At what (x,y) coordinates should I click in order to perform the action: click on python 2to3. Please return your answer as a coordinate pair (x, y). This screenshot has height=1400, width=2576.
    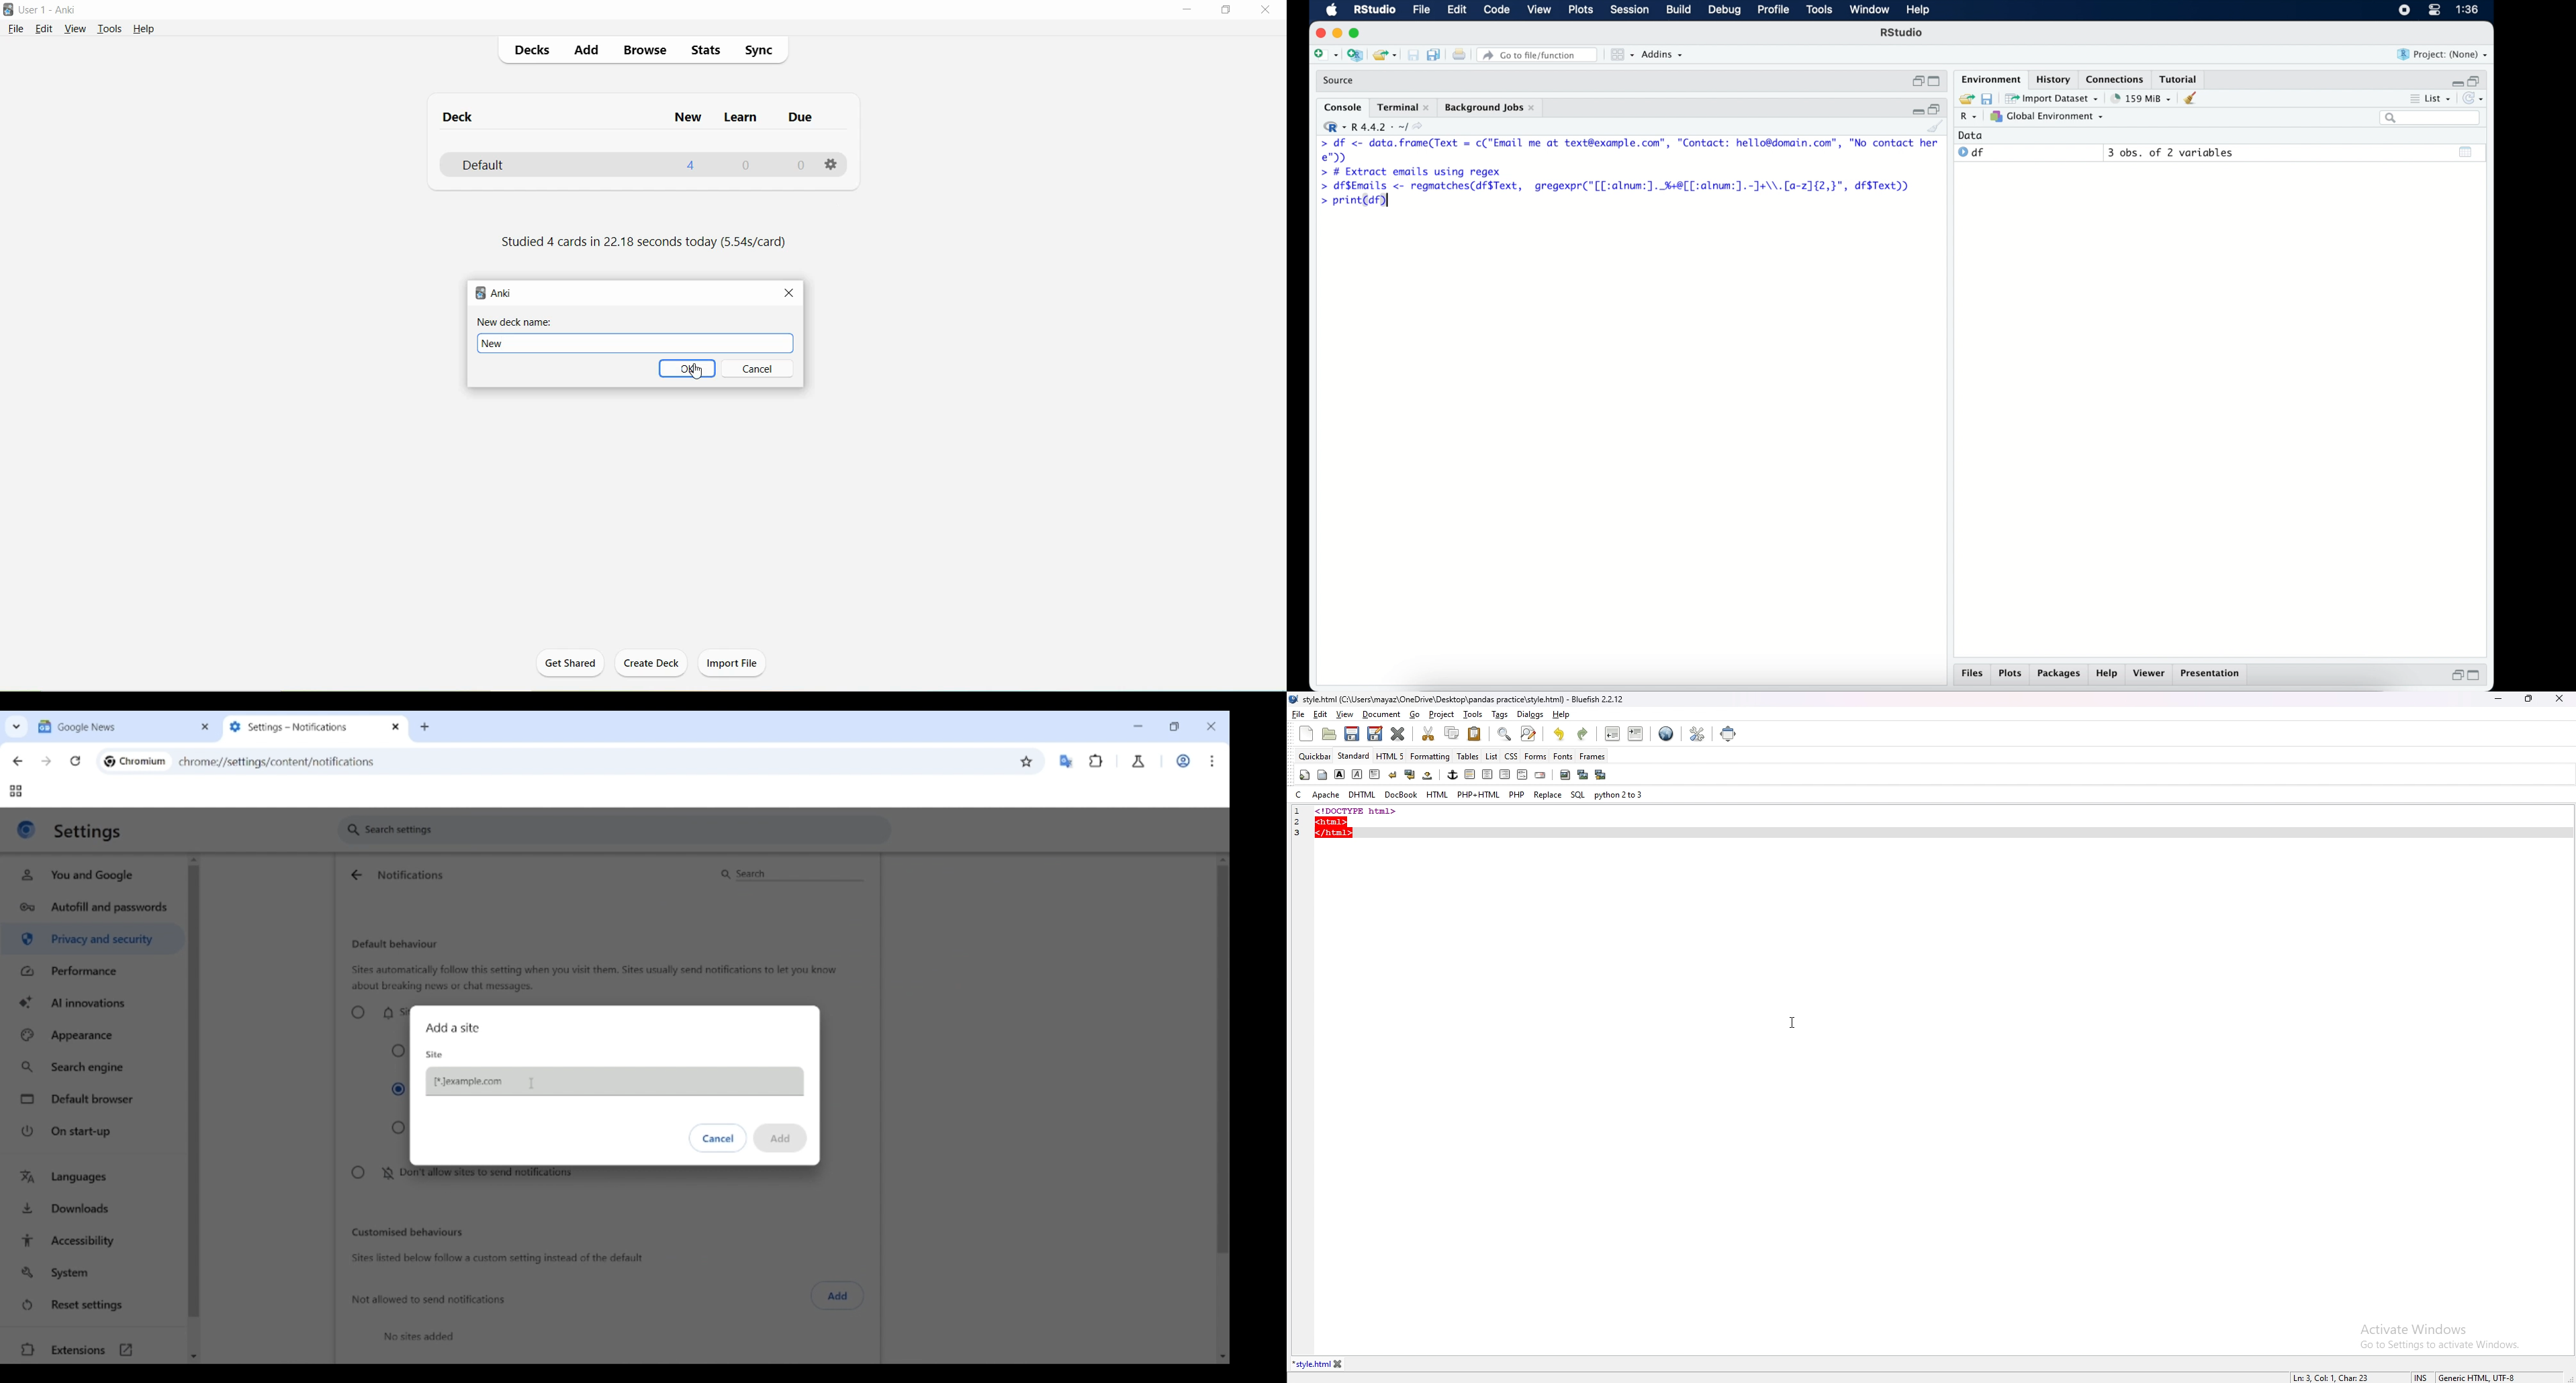
    Looking at the image, I should click on (1620, 795).